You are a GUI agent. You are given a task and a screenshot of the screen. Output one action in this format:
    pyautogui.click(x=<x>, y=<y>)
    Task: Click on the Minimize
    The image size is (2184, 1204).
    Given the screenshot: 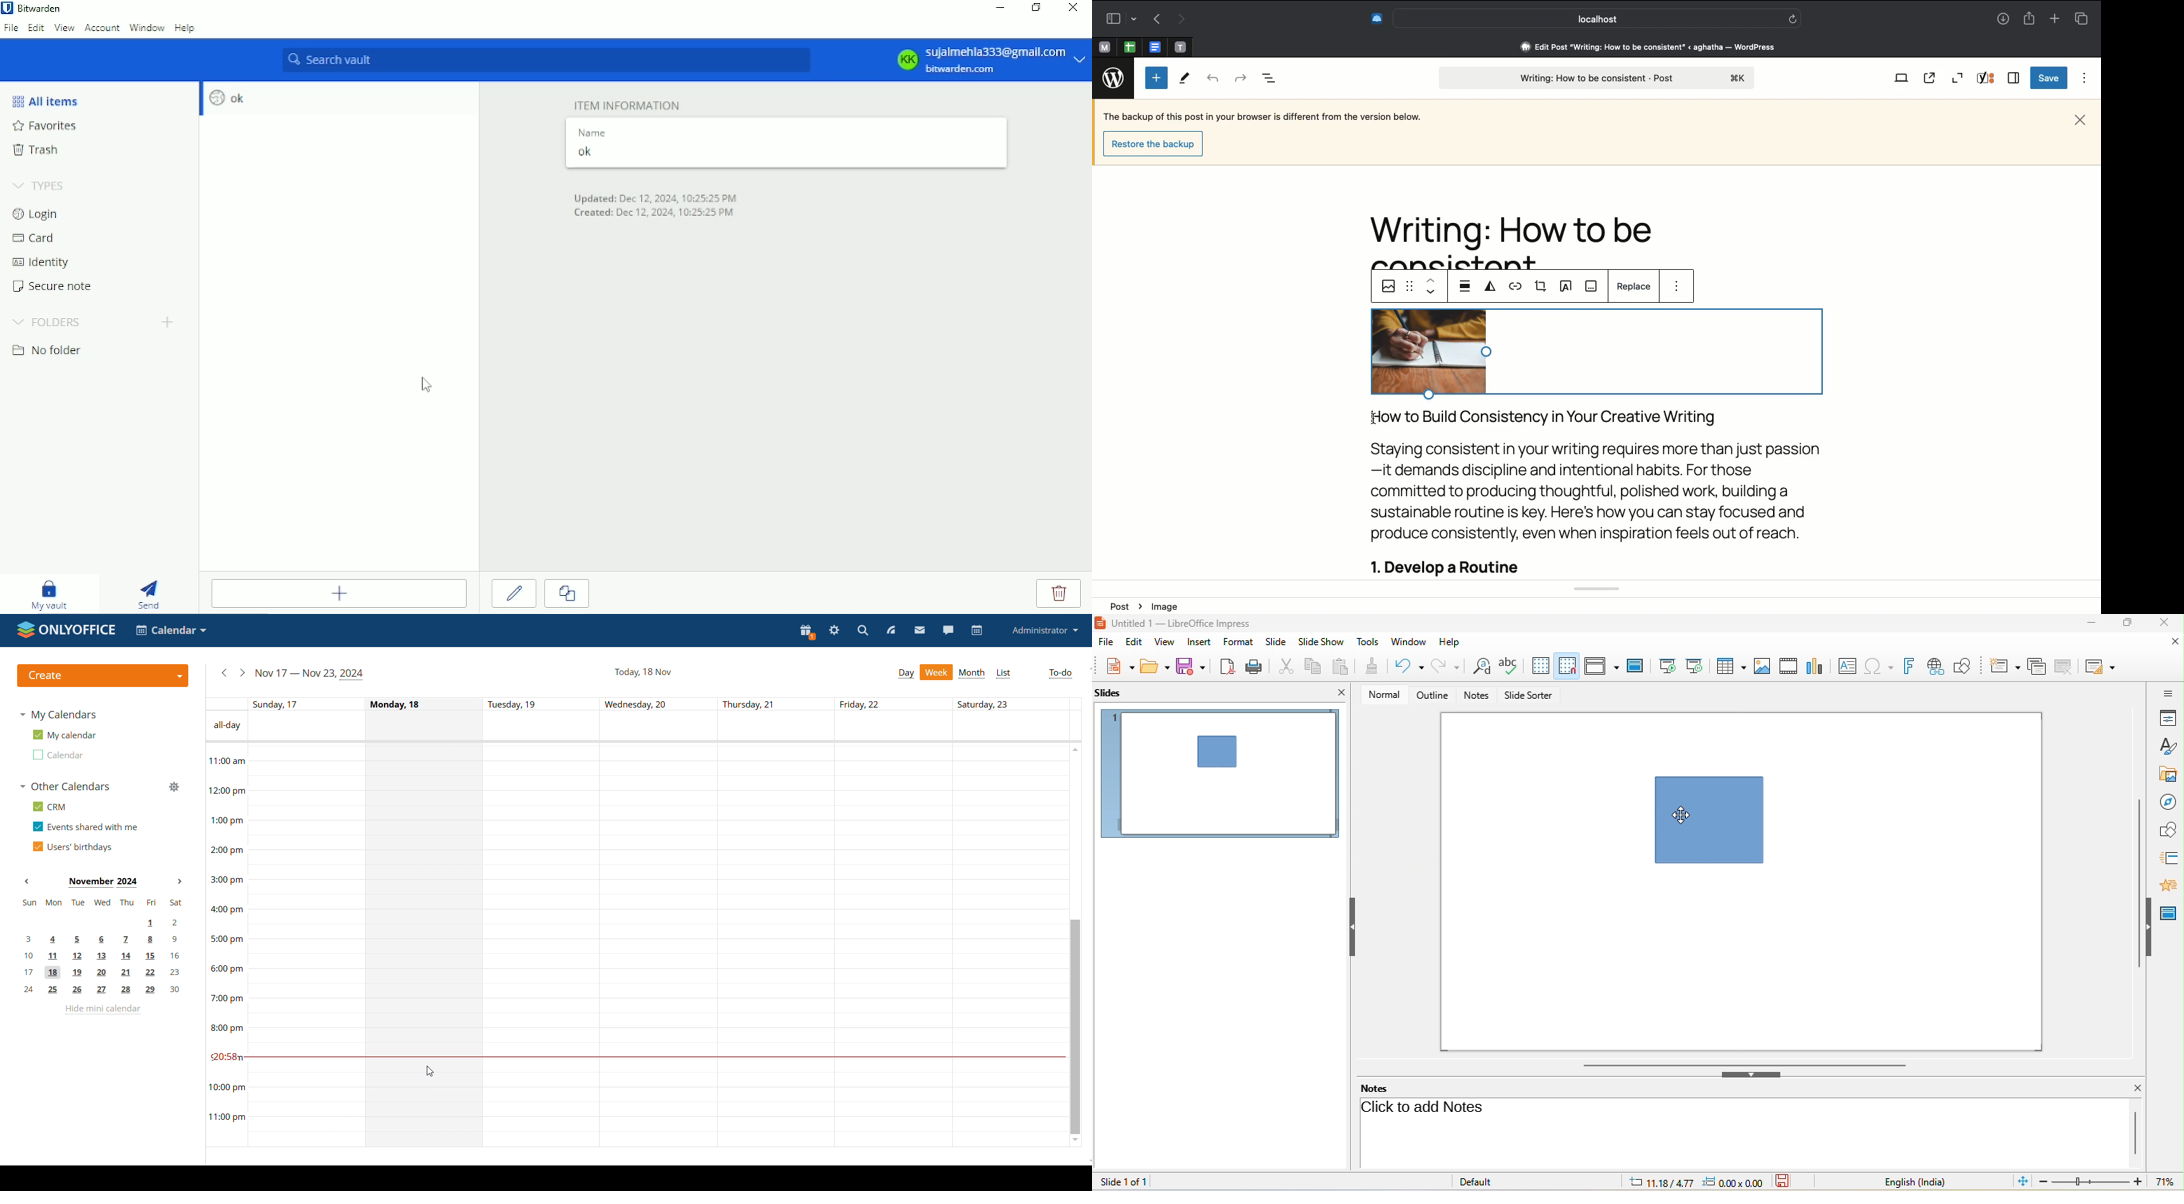 What is the action you would take?
    pyautogui.click(x=997, y=8)
    